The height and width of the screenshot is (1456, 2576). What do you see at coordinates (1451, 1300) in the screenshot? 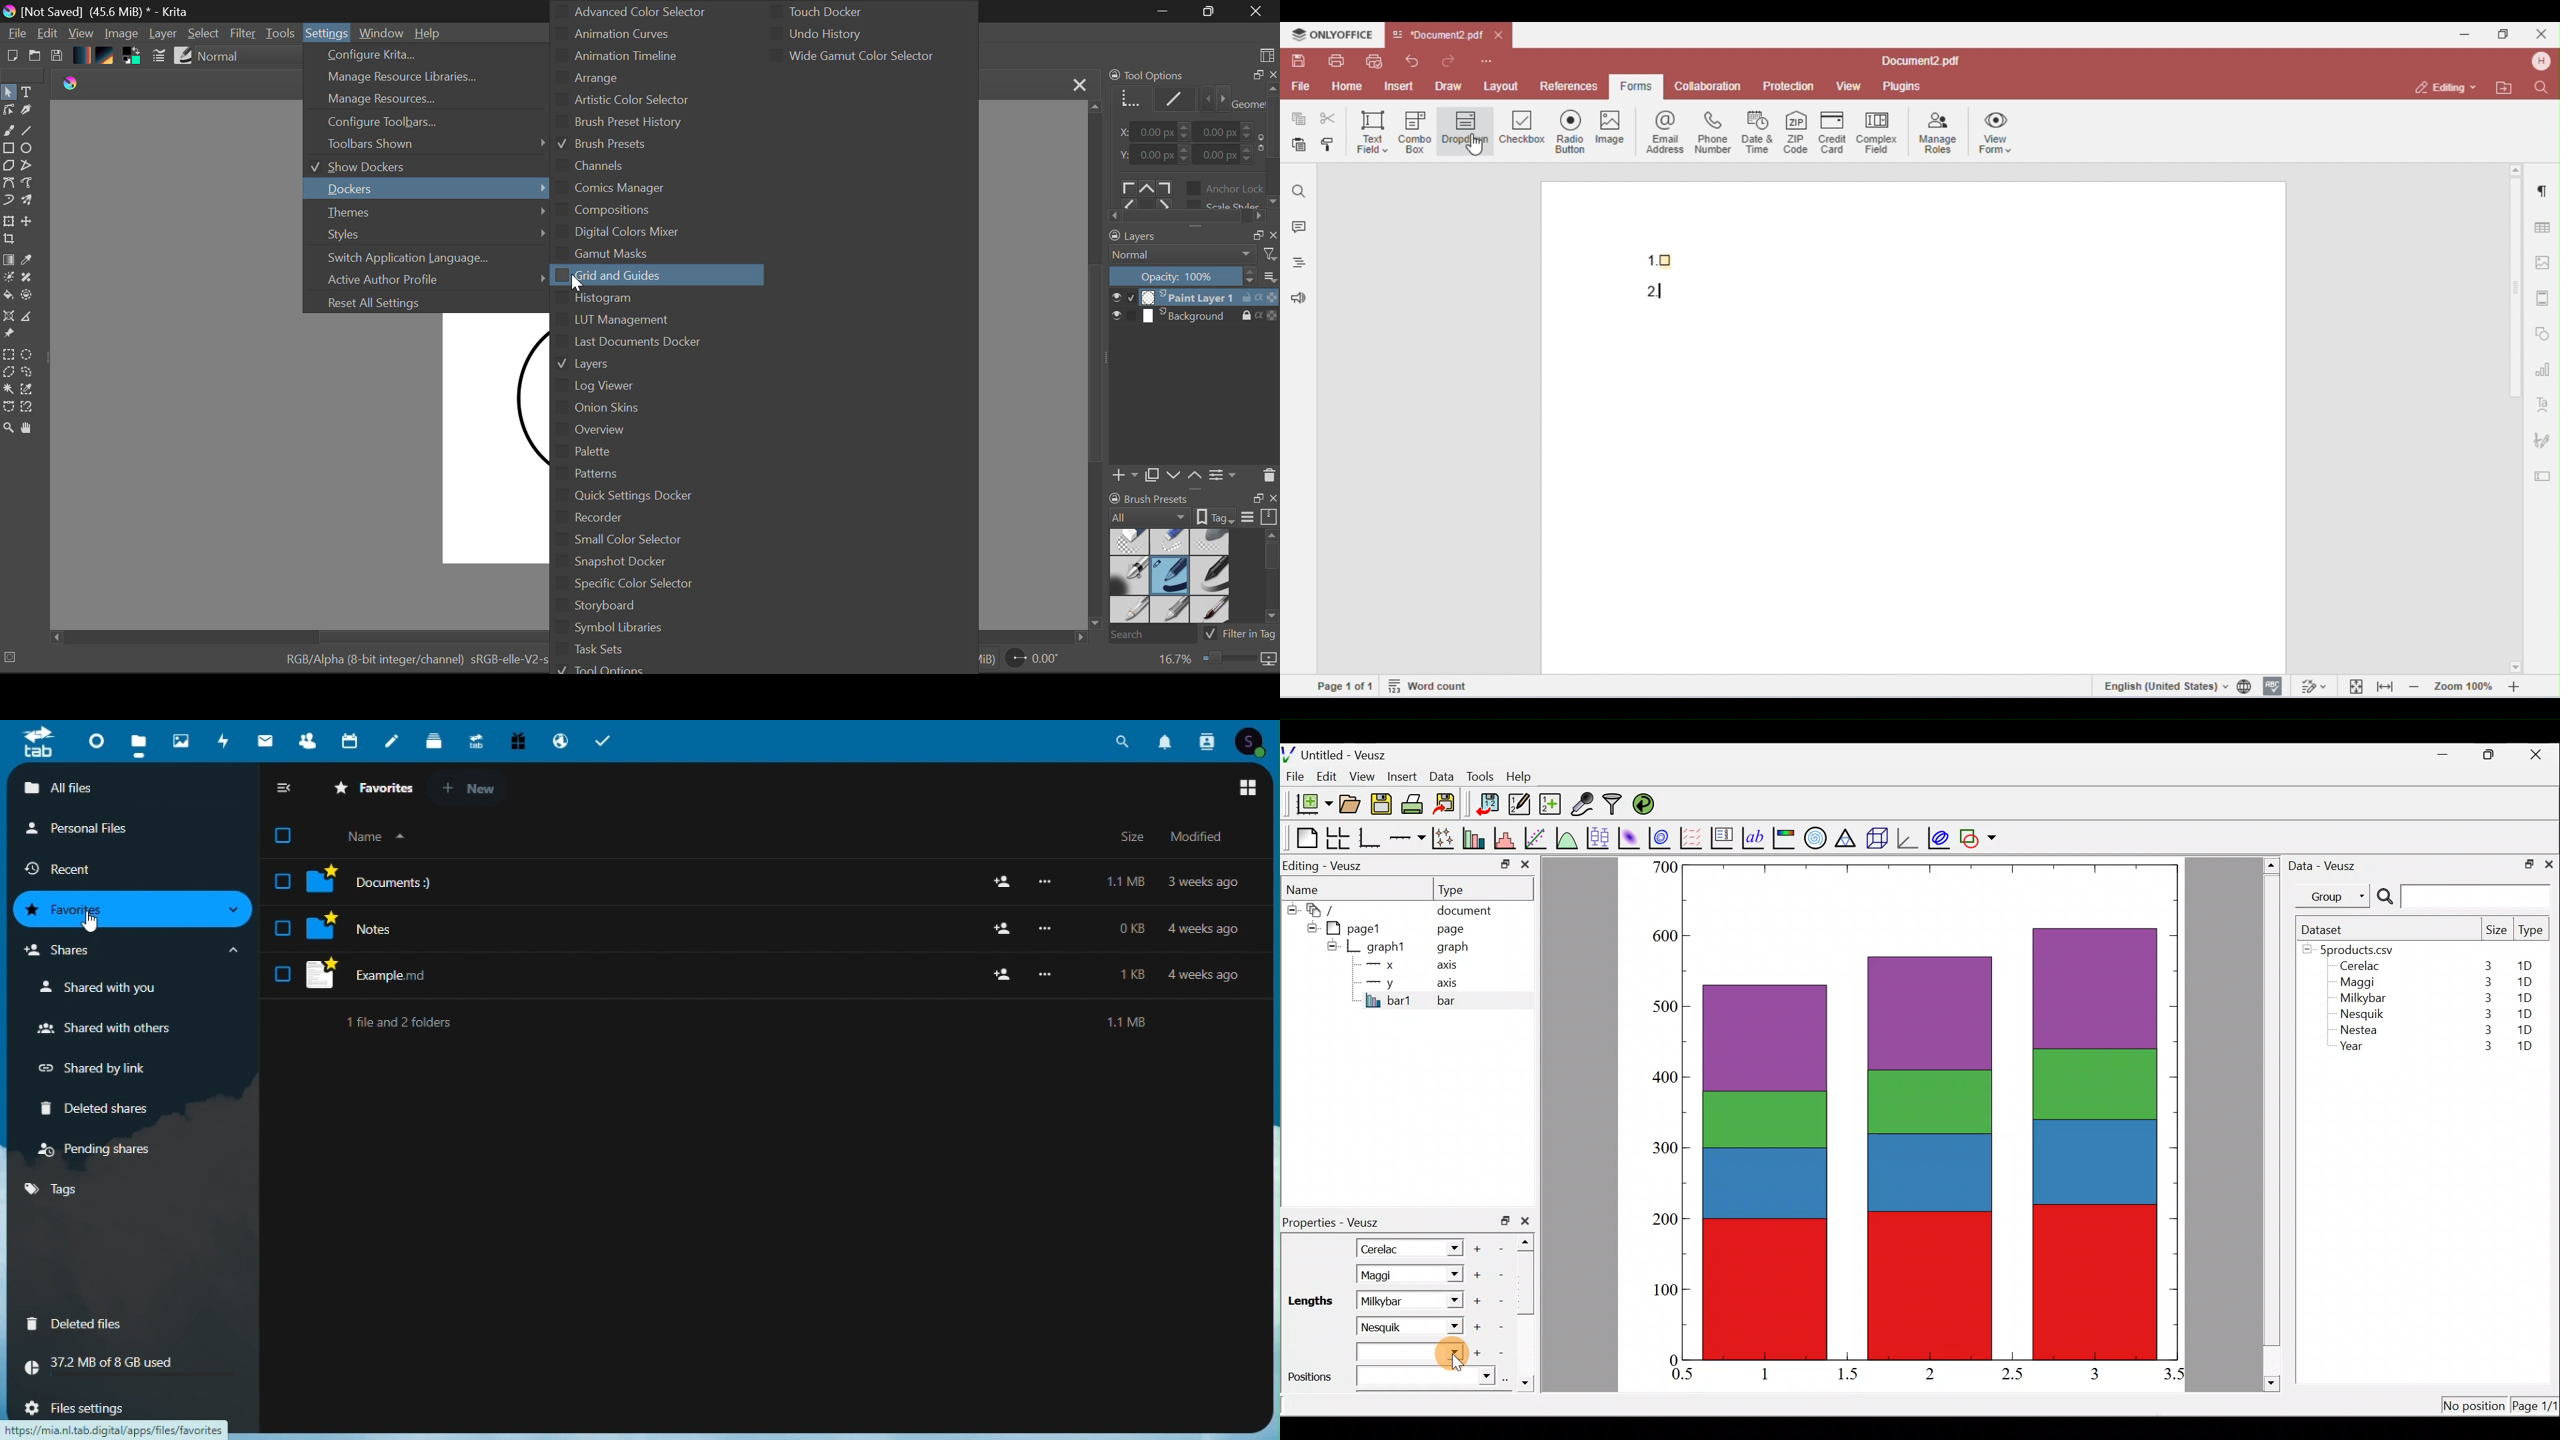
I see `Length dropdown` at bounding box center [1451, 1300].